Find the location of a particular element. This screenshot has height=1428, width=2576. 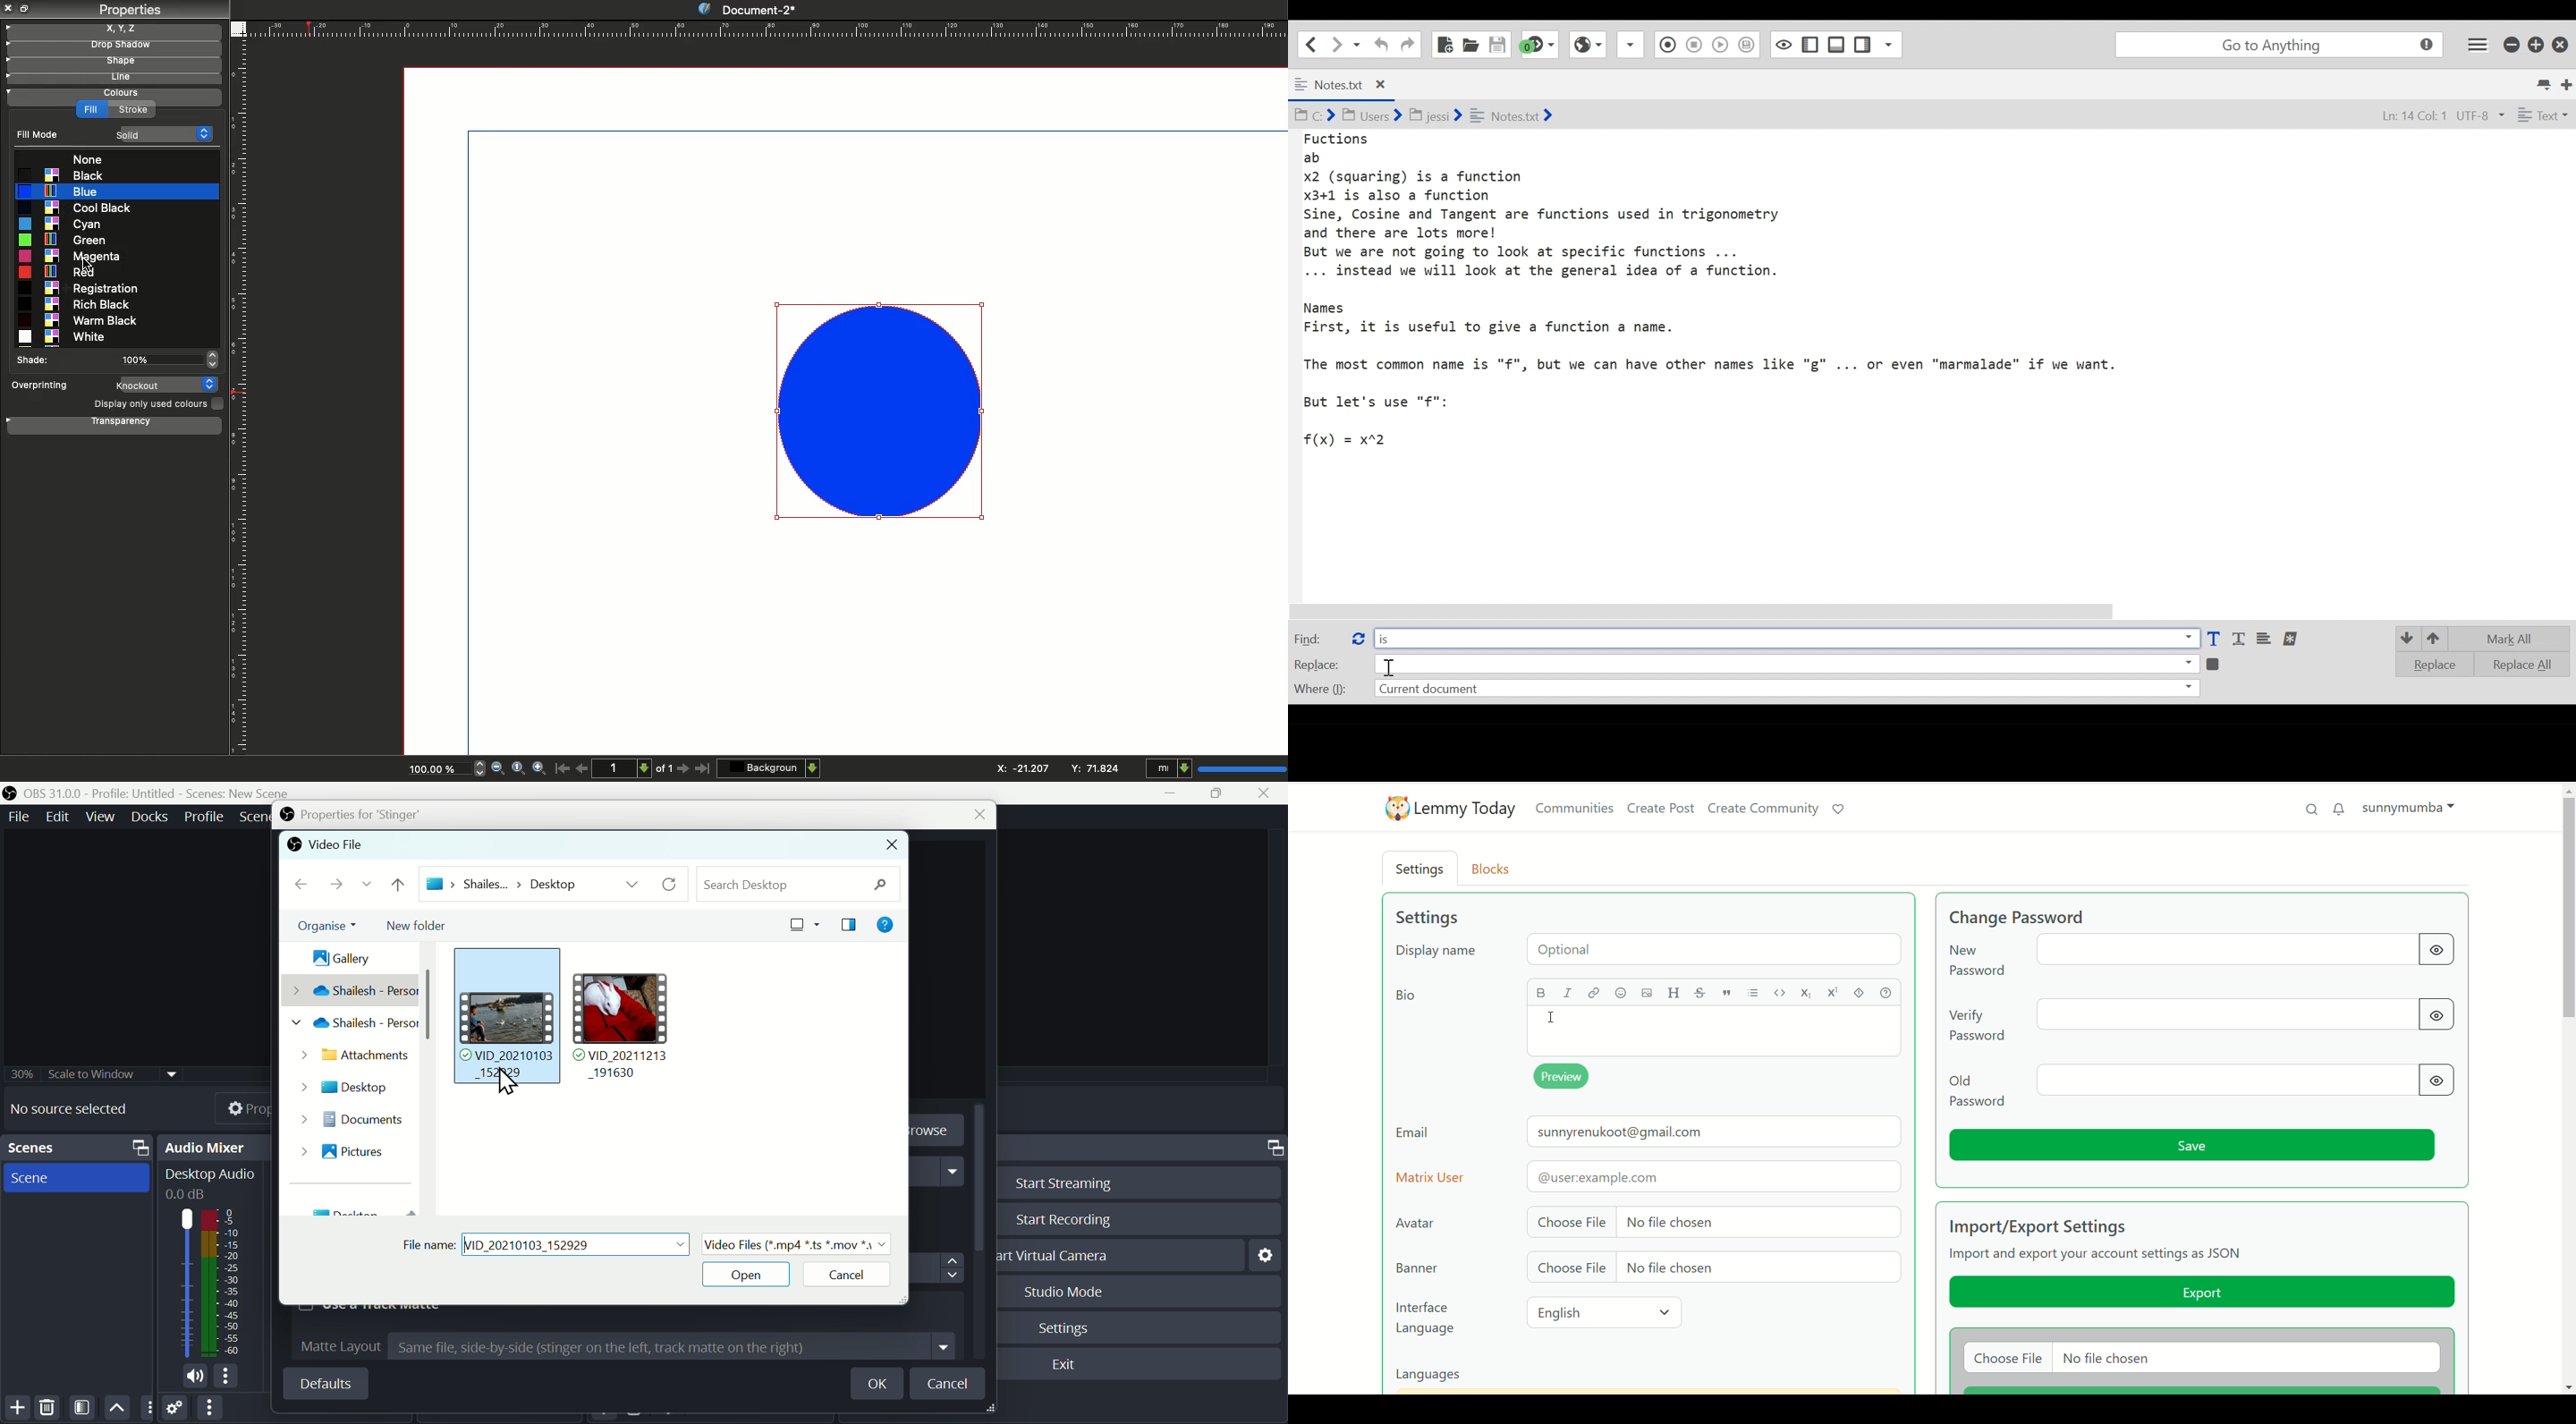

Close is located at coordinates (892, 846).